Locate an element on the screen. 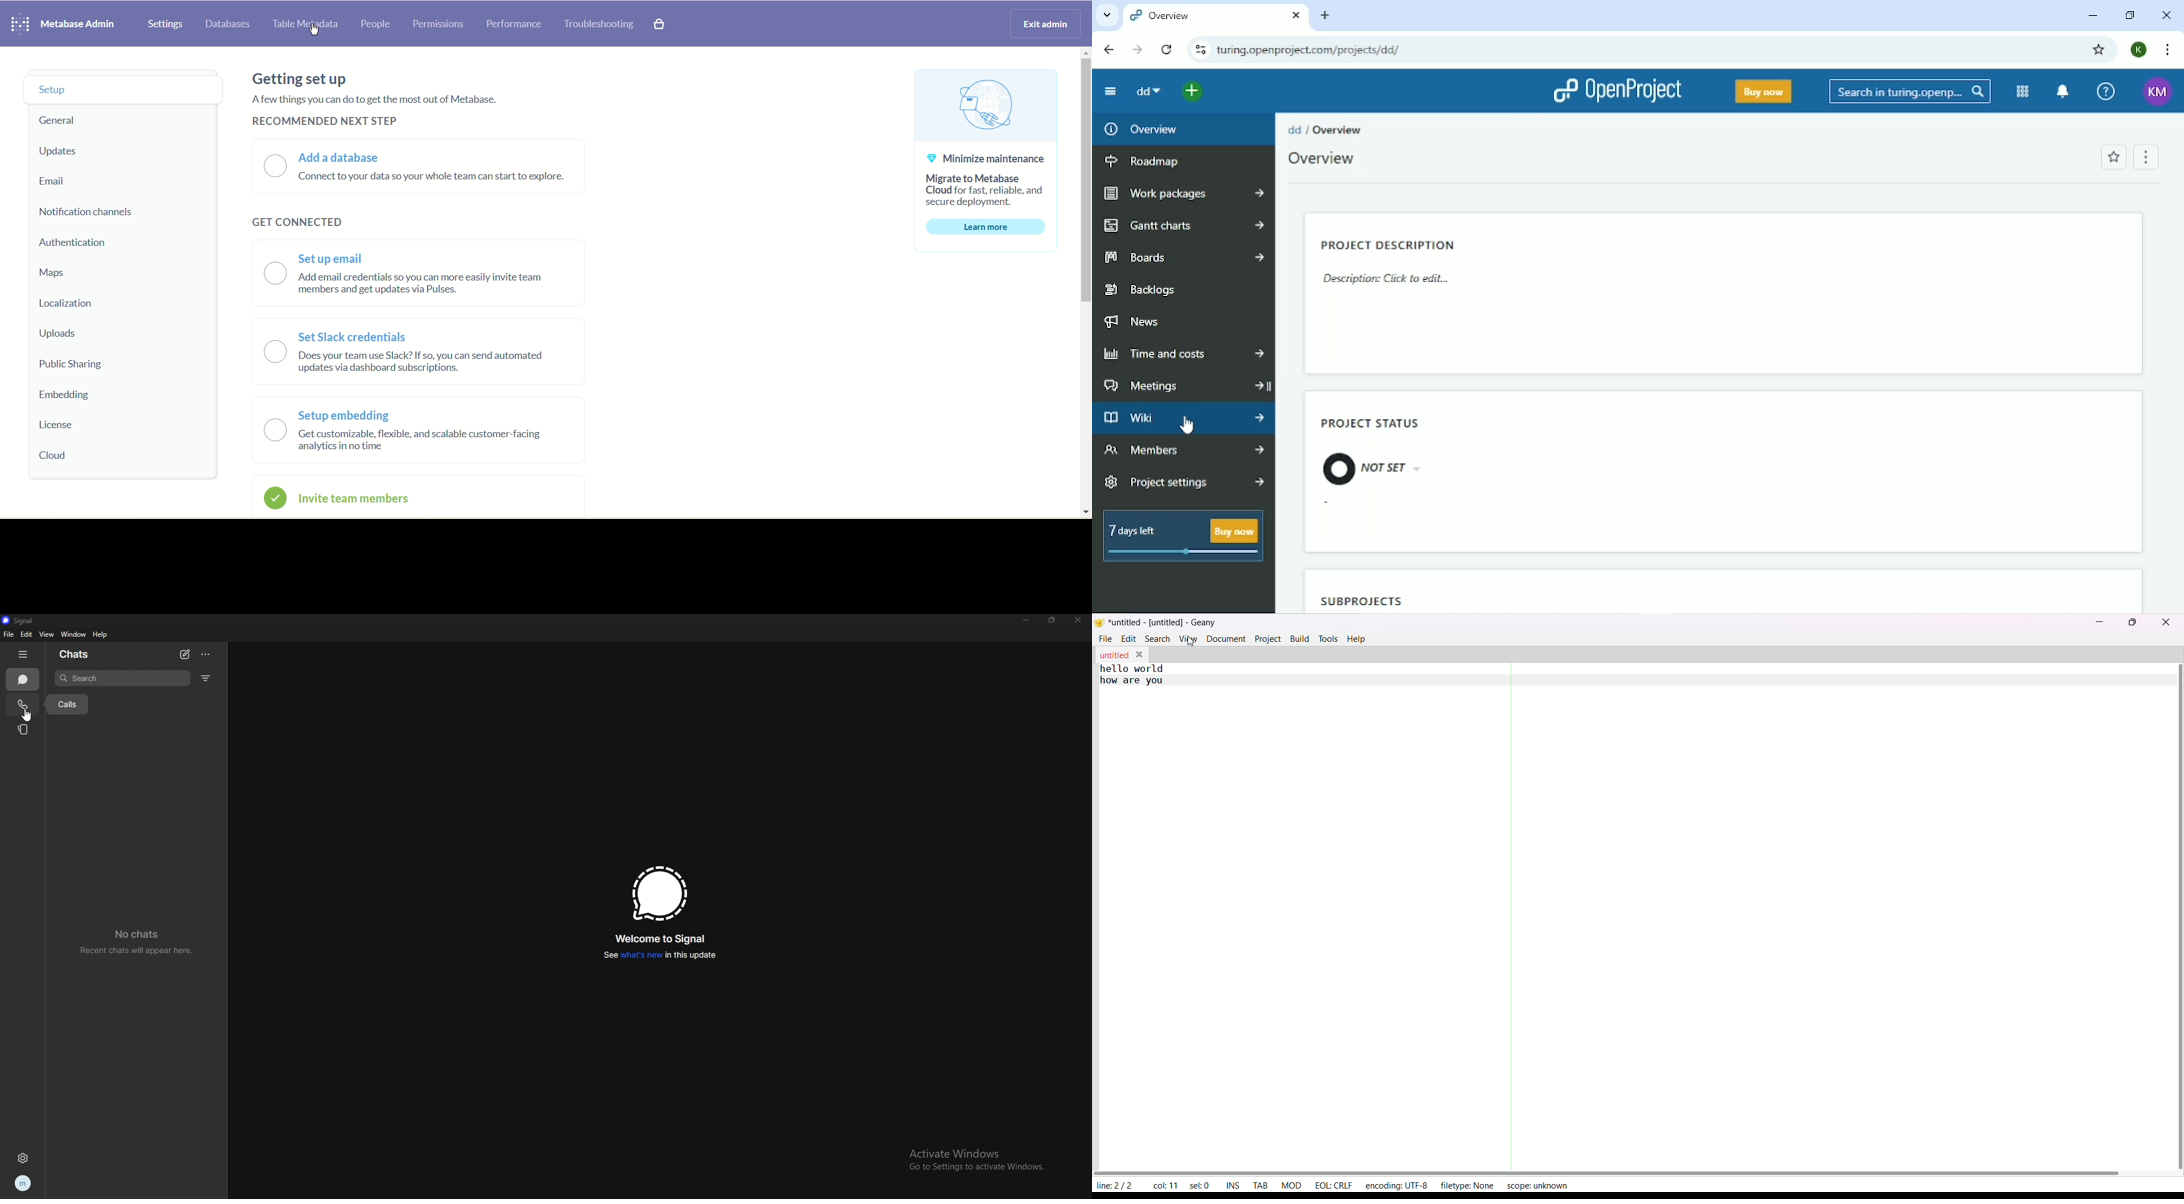 The height and width of the screenshot is (1204, 2184). Backlogs is located at coordinates (1141, 290).